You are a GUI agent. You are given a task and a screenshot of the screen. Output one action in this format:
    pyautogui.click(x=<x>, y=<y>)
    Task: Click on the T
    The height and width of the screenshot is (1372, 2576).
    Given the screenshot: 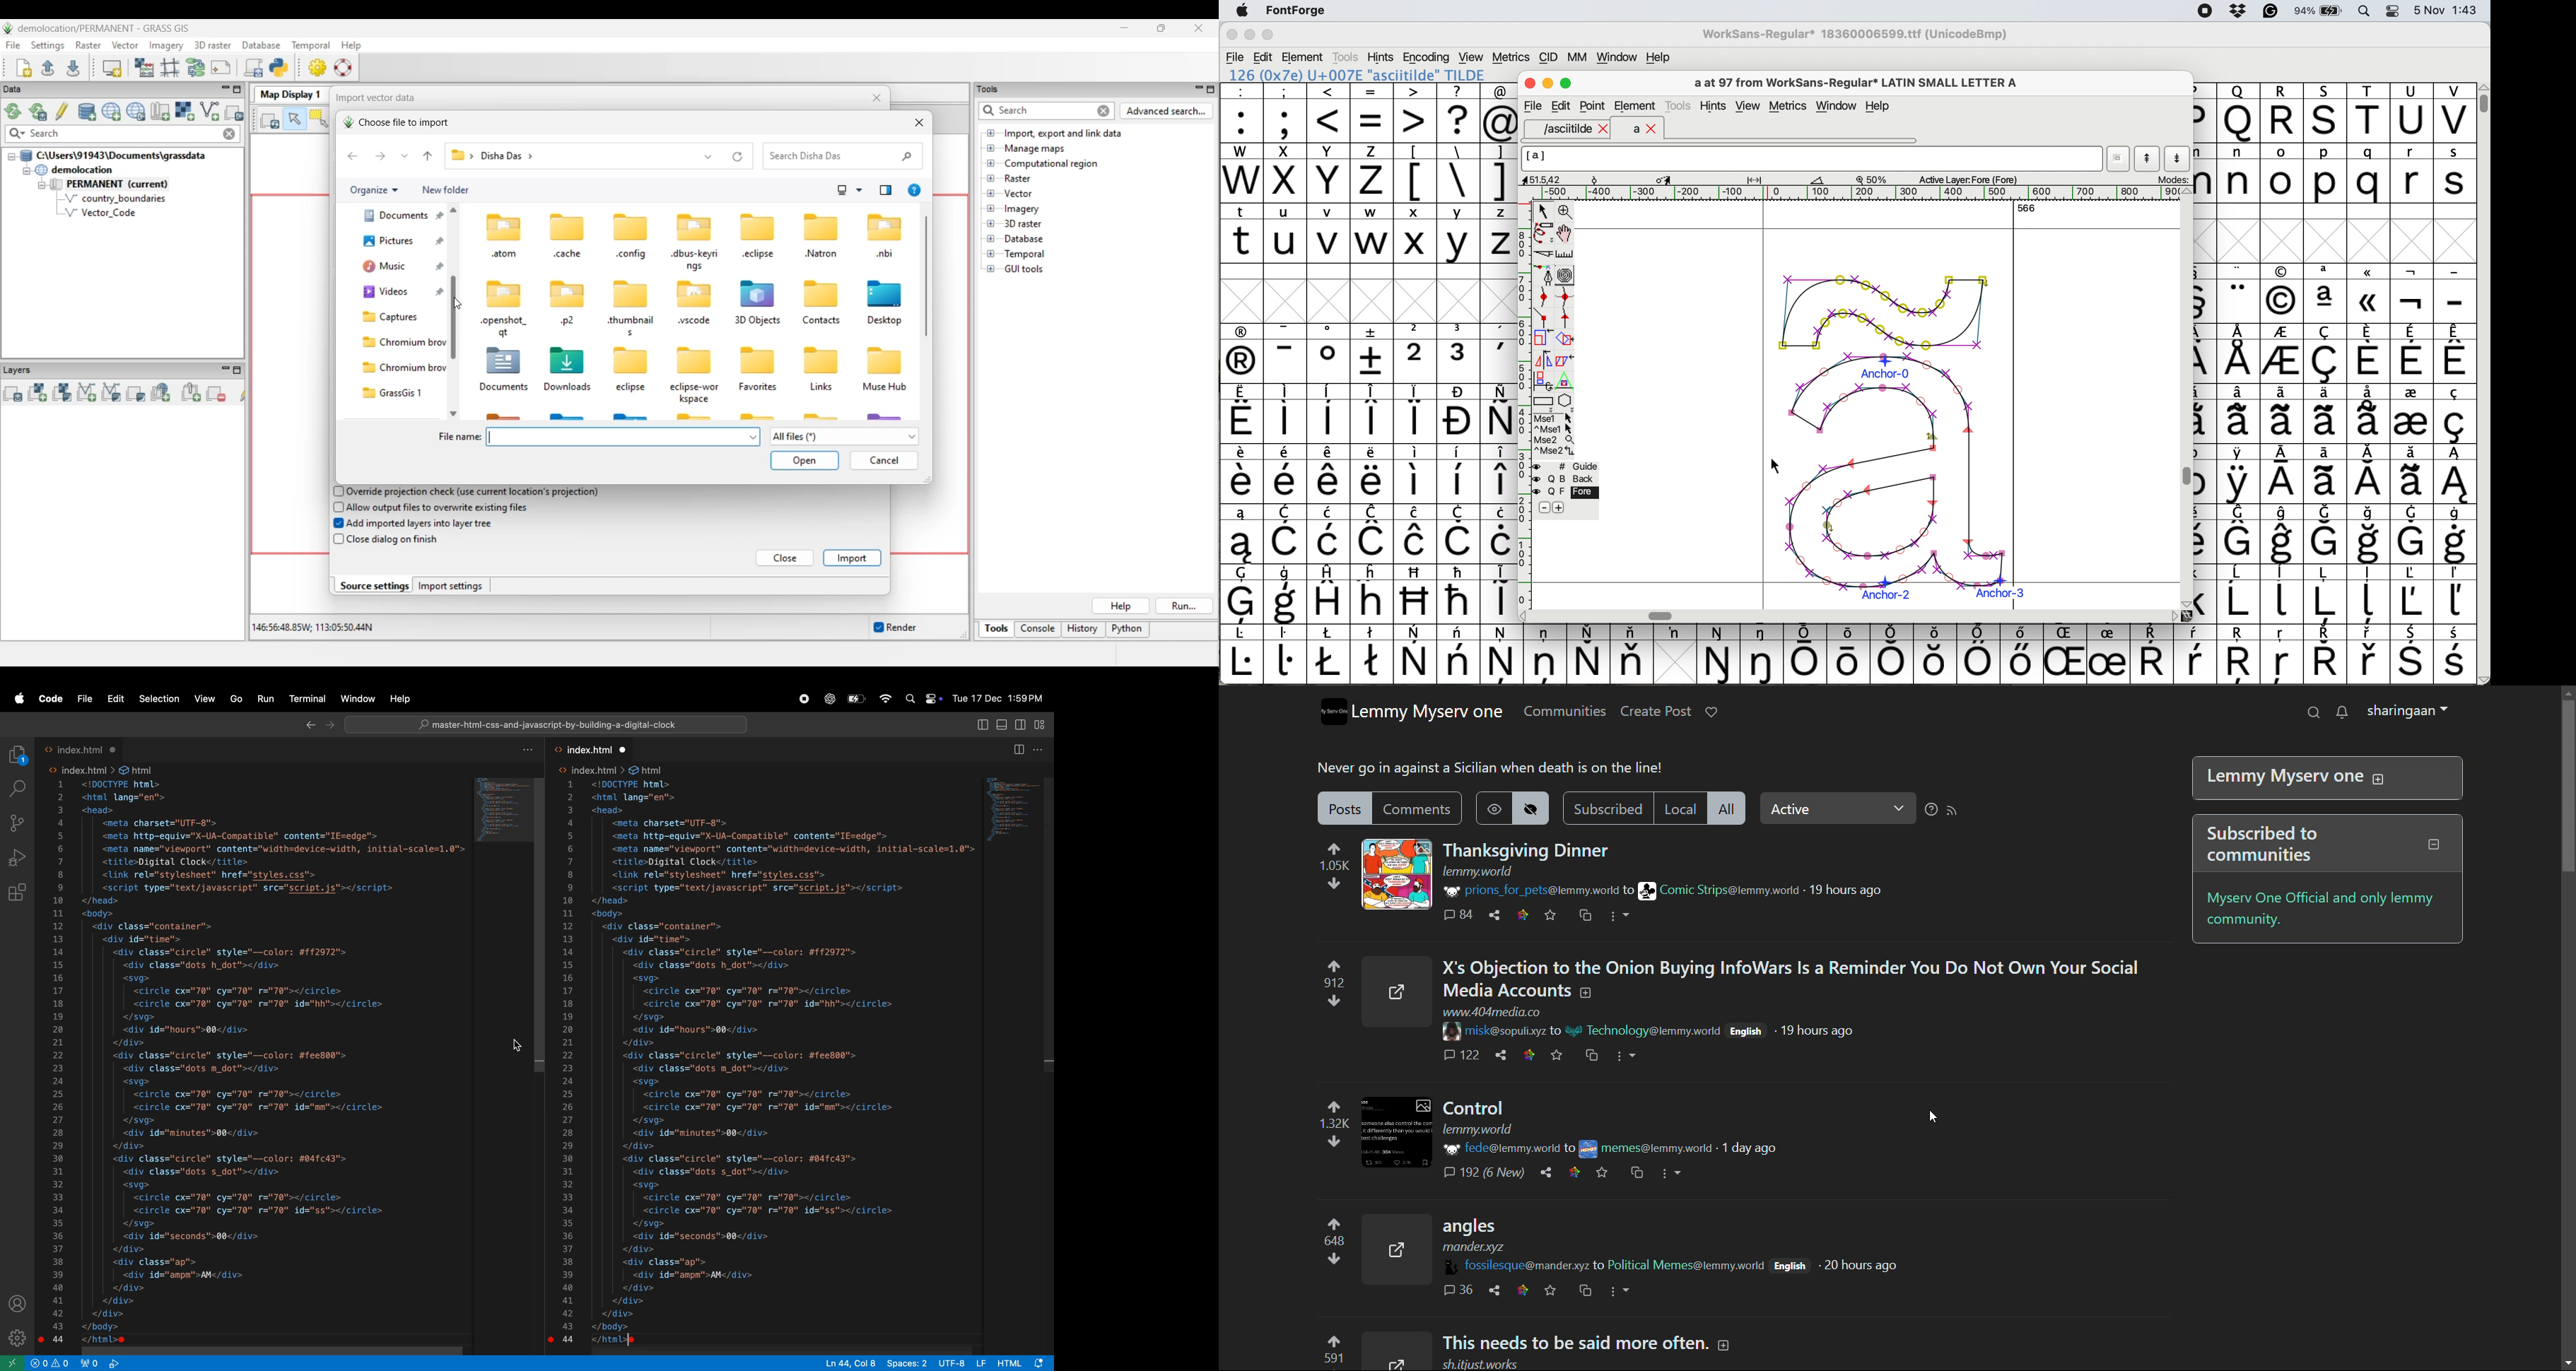 What is the action you would take?
    pyautogui.click(x=2372, y=114)
    